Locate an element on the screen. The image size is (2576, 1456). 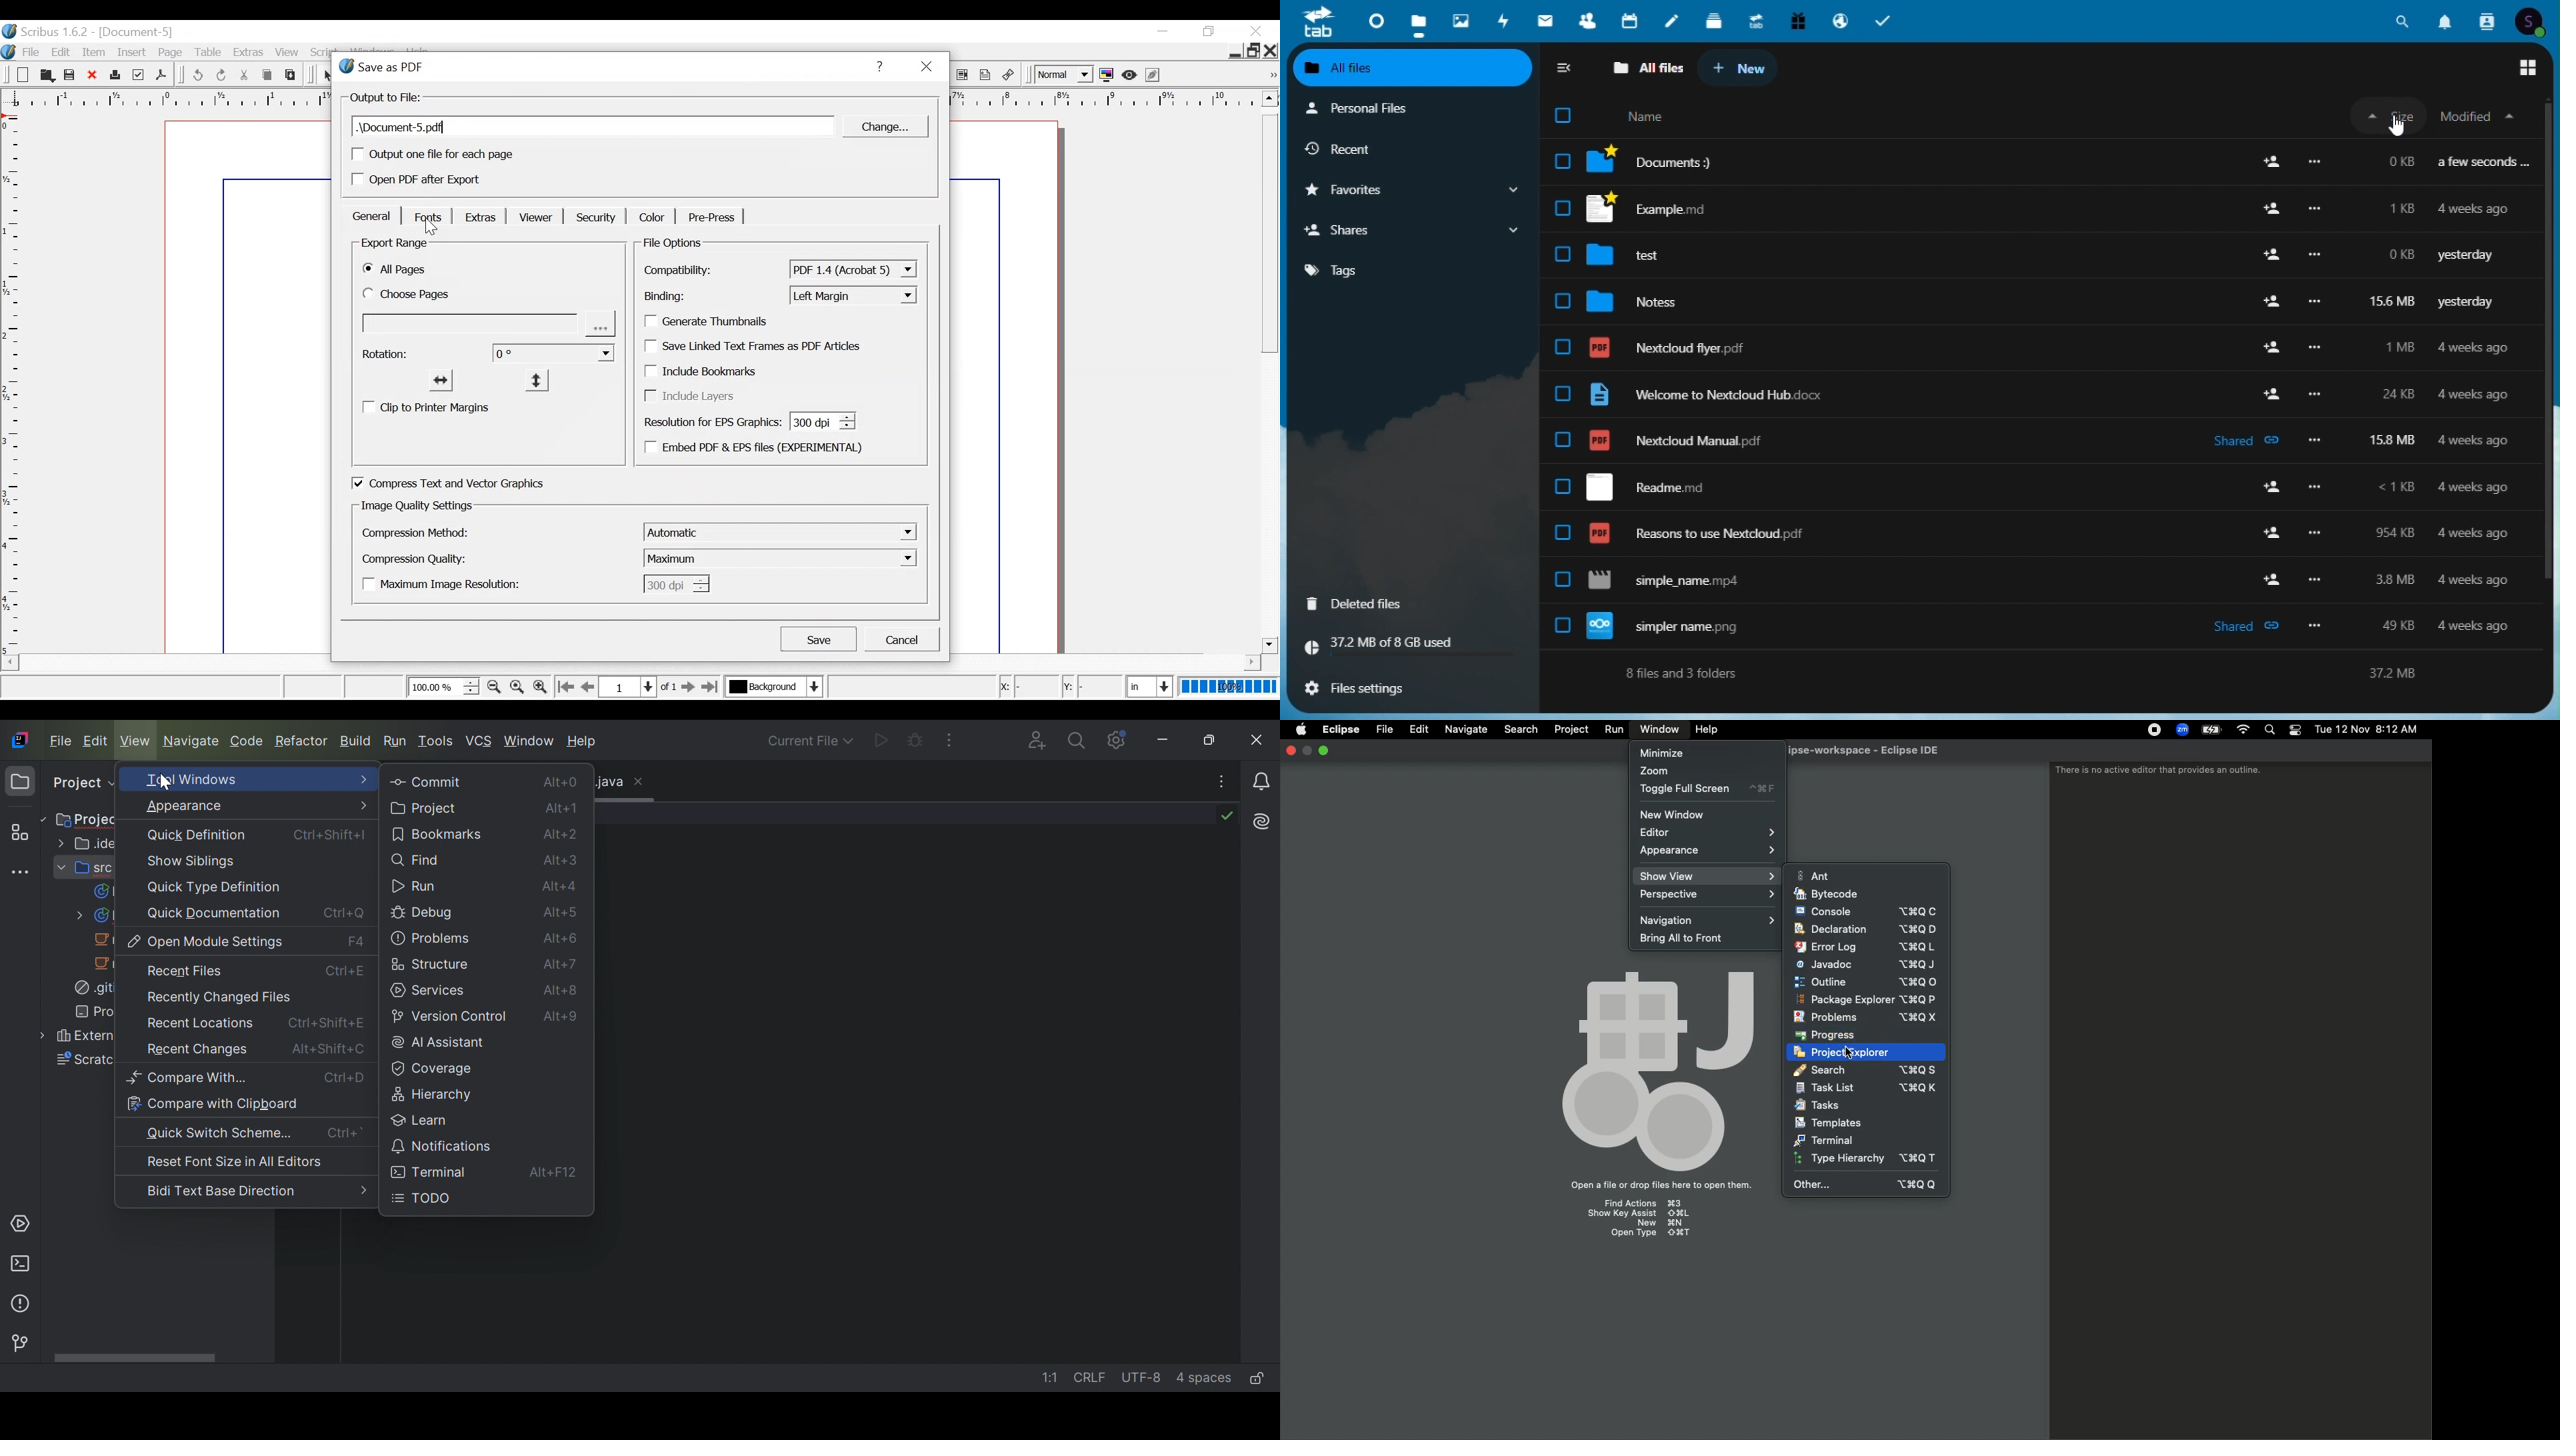
Current layer is located at coordinates (774, 686).